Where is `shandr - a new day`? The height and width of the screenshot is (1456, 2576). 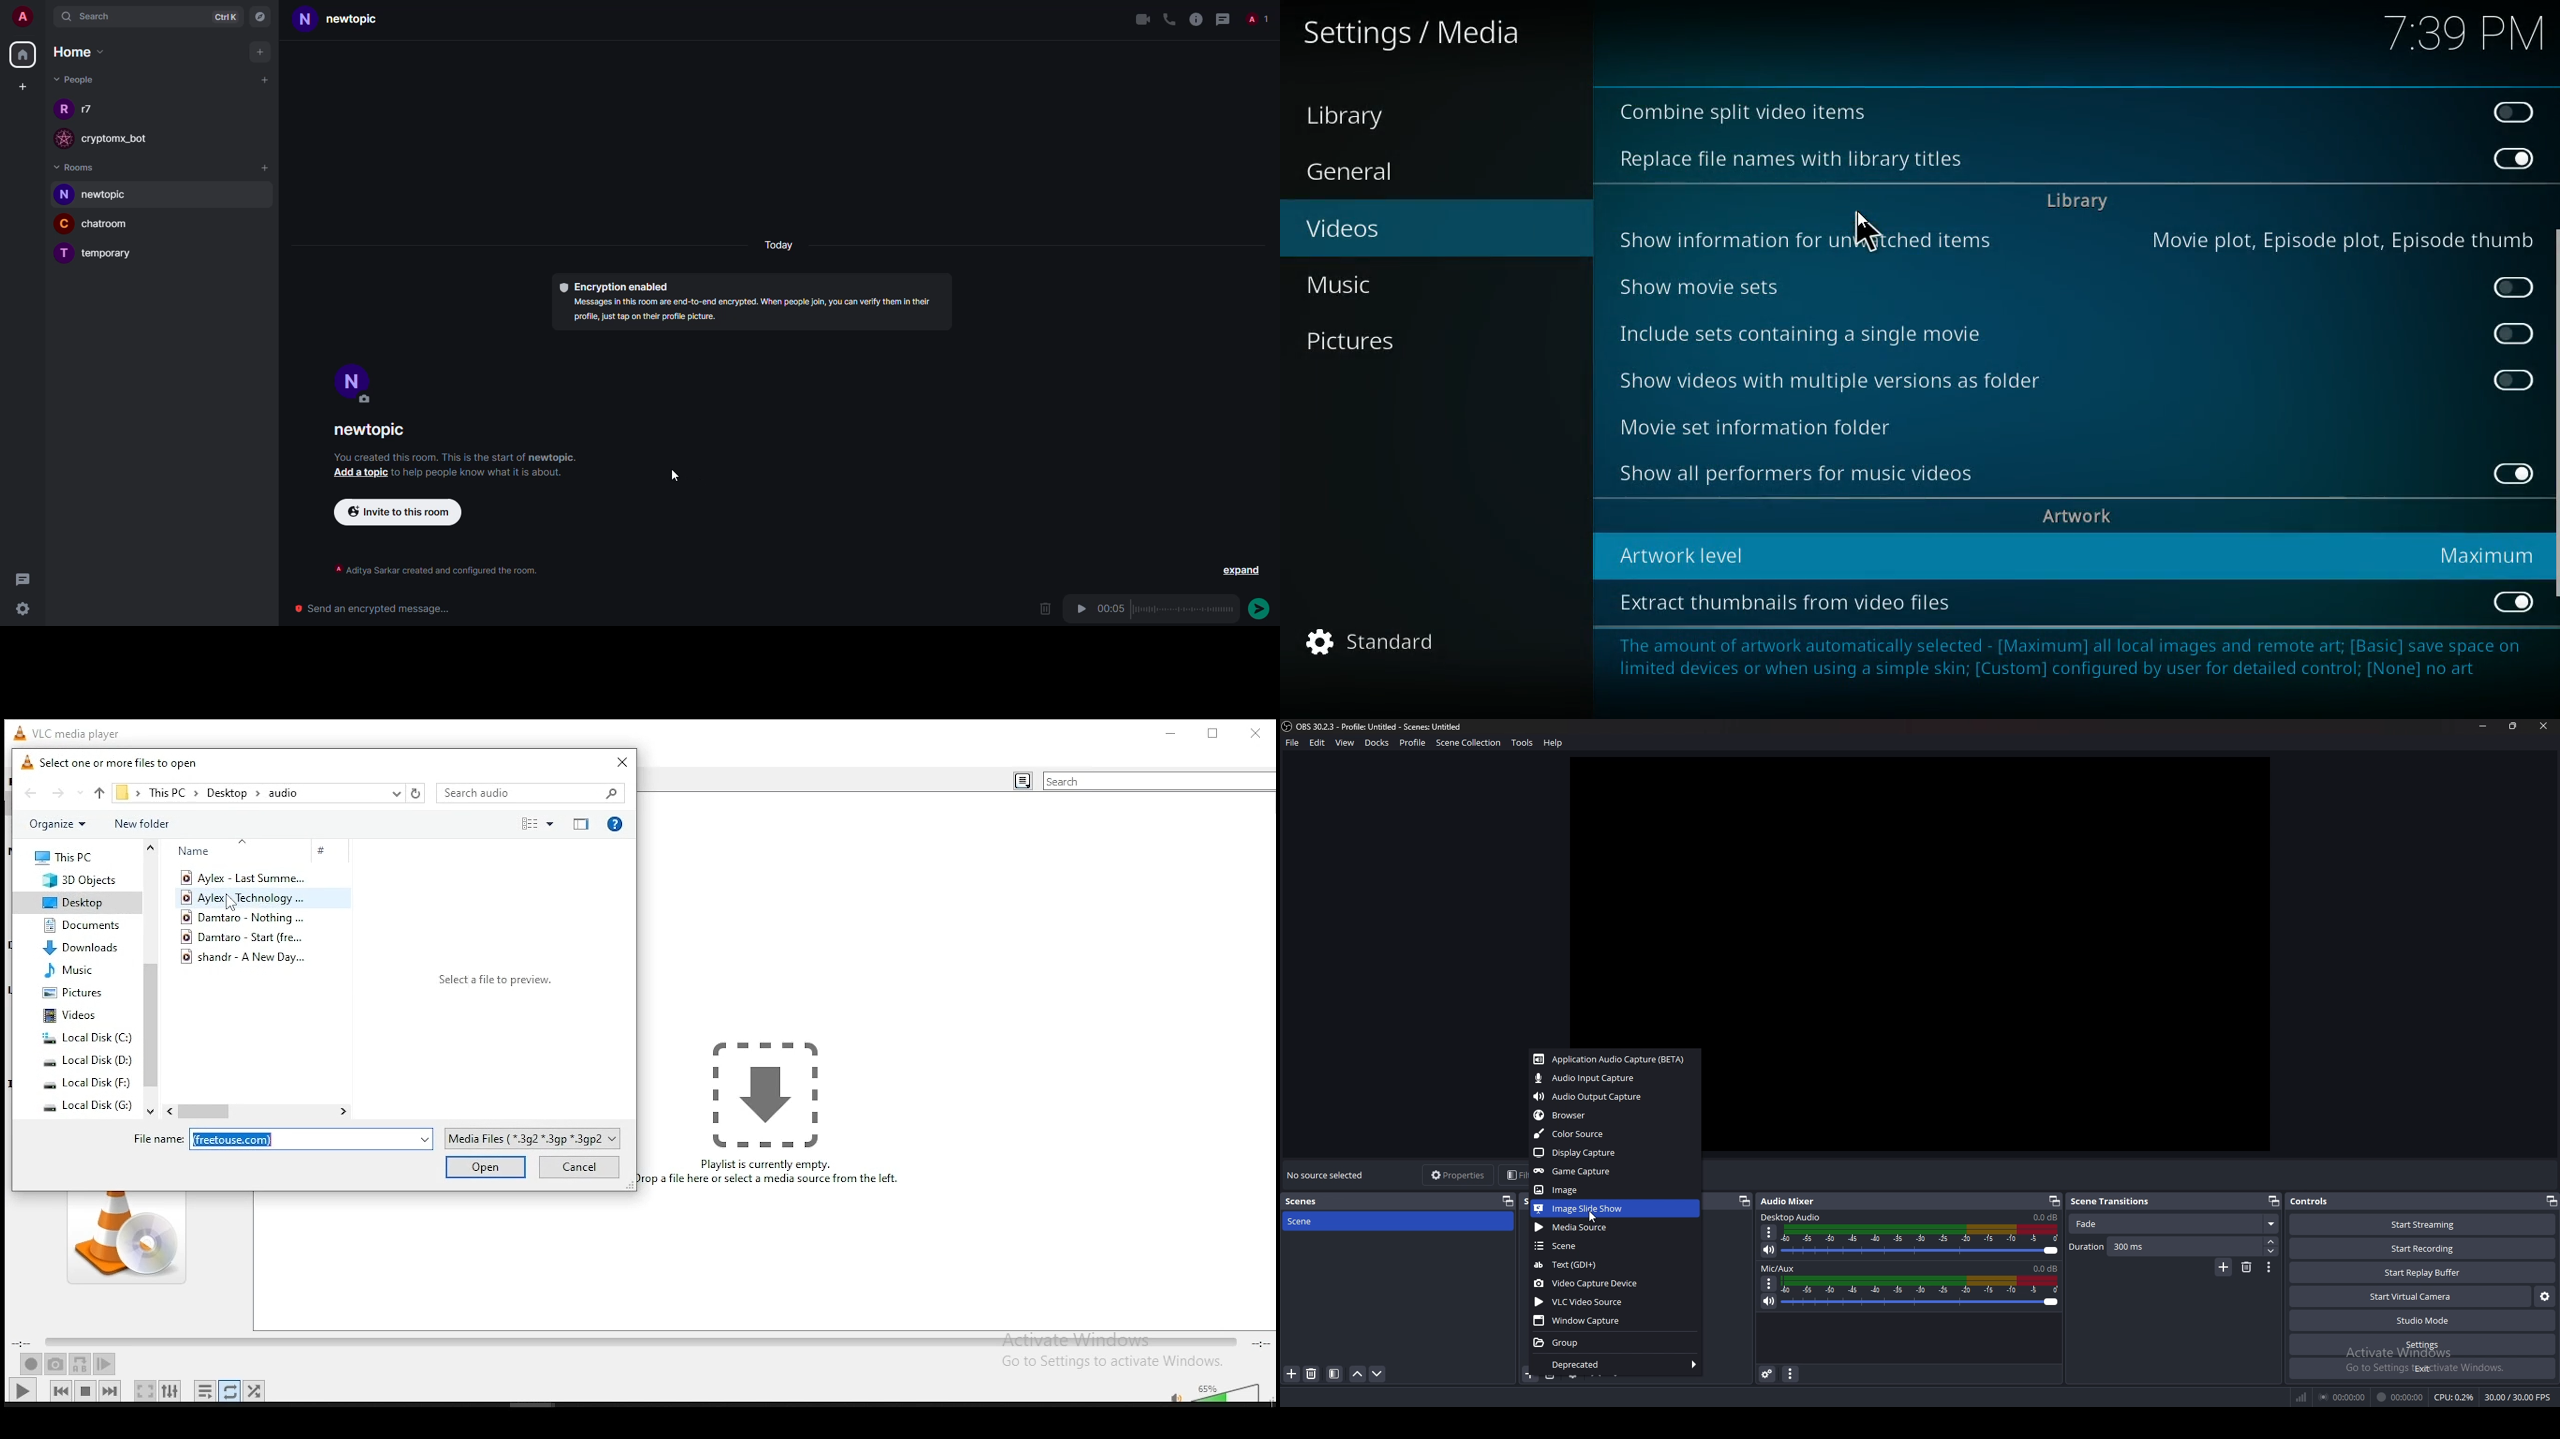 shandr - a new day is located at coordinates (252, 957).